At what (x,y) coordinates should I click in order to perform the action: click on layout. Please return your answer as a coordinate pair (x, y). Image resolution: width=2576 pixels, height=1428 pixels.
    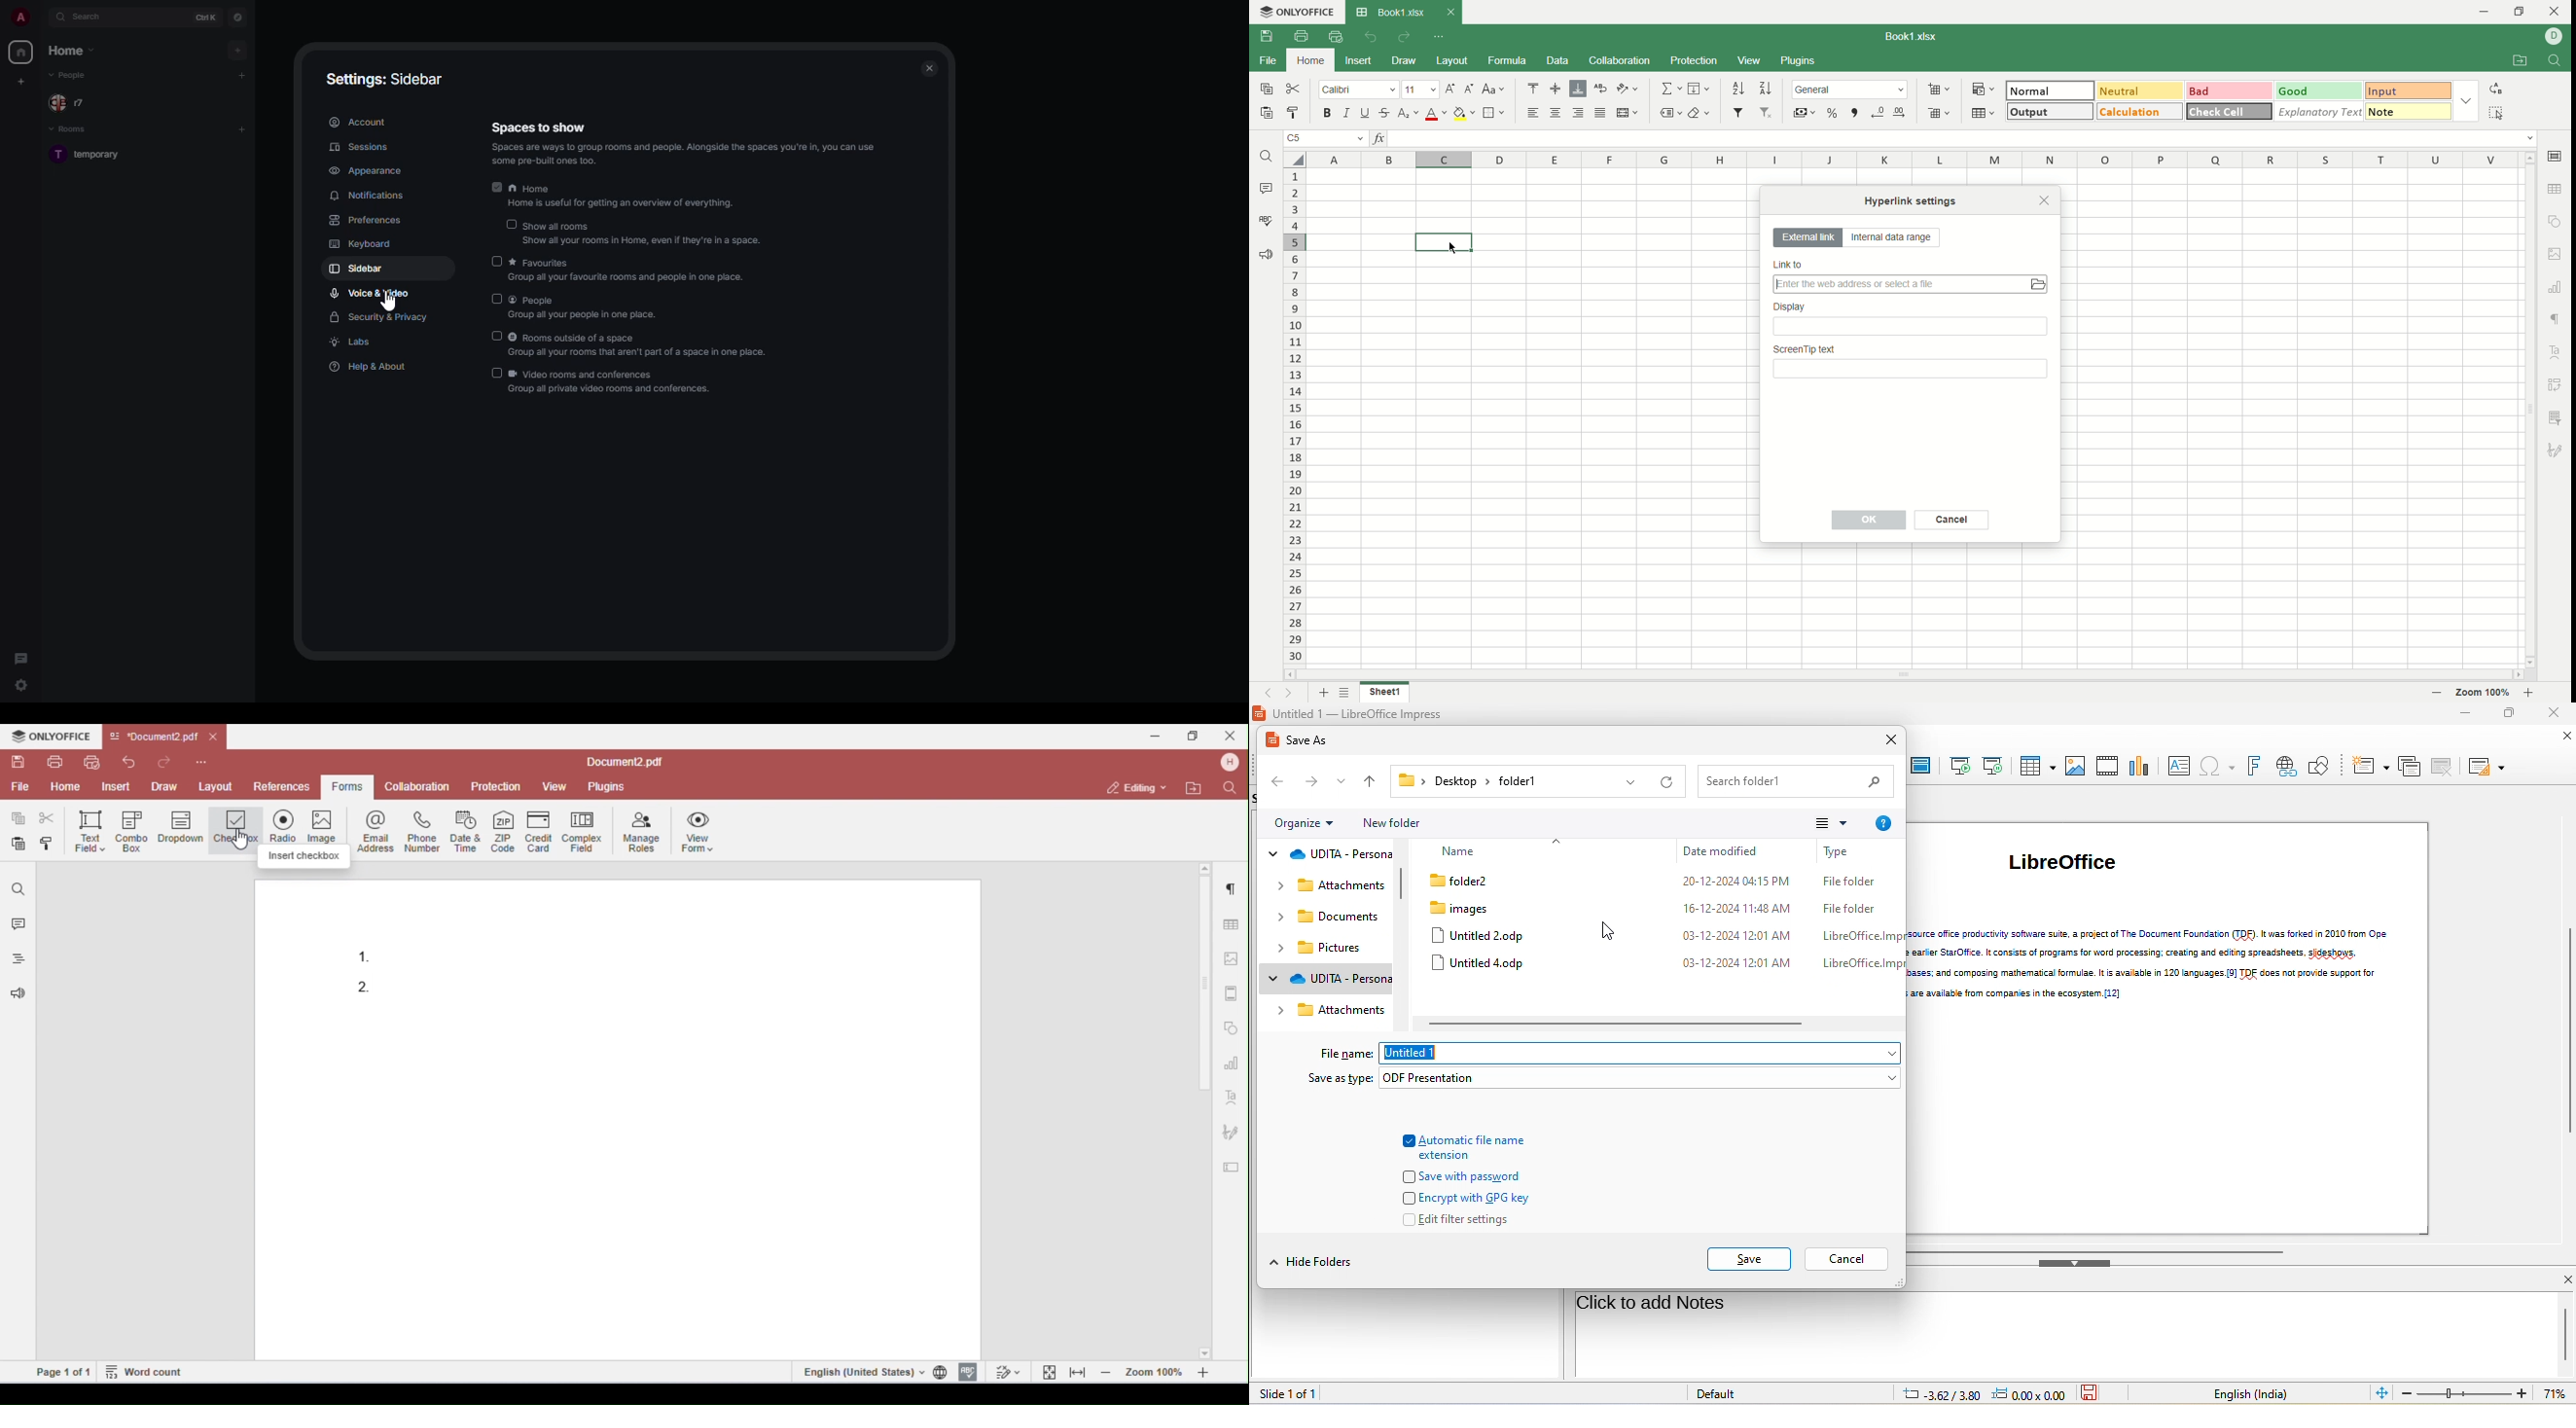
    Looking at the image, I should click on (1453, 60).